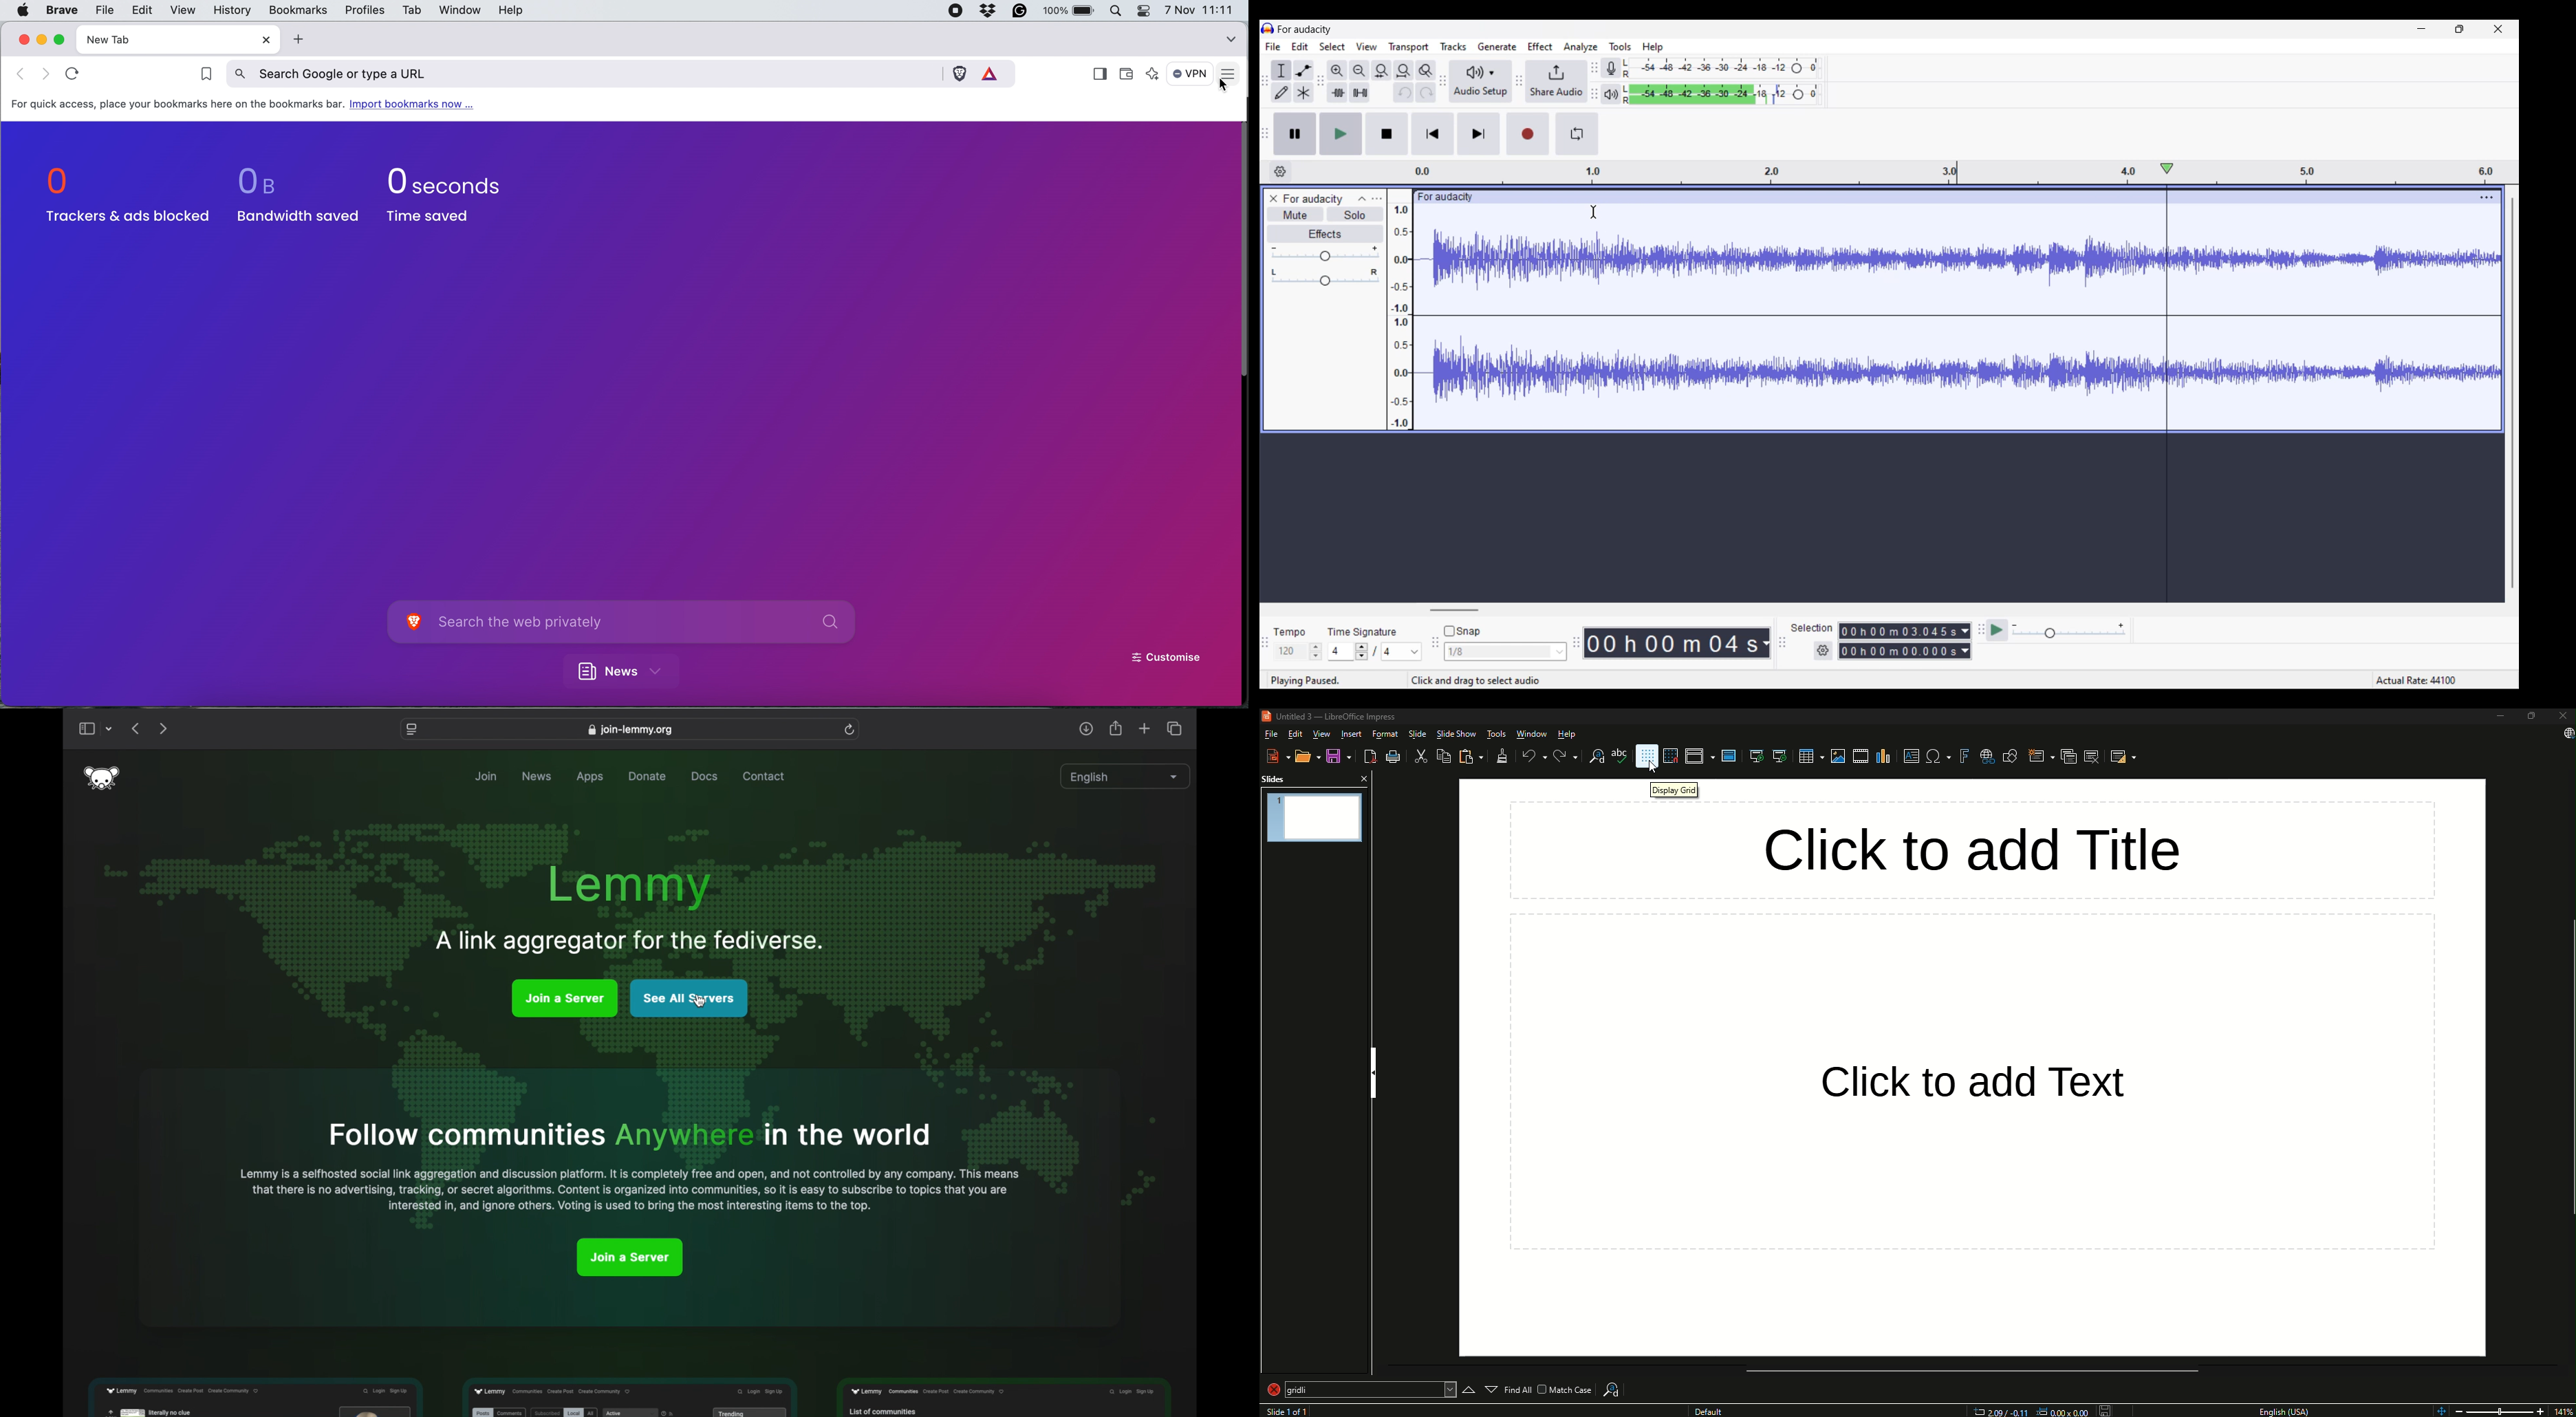 The height and width of the screenshot is (1428, 2576). What do you see at coordinates (2487, 197) in the screenshot?
I see `Track settings` at bounding box center [2487, 197].